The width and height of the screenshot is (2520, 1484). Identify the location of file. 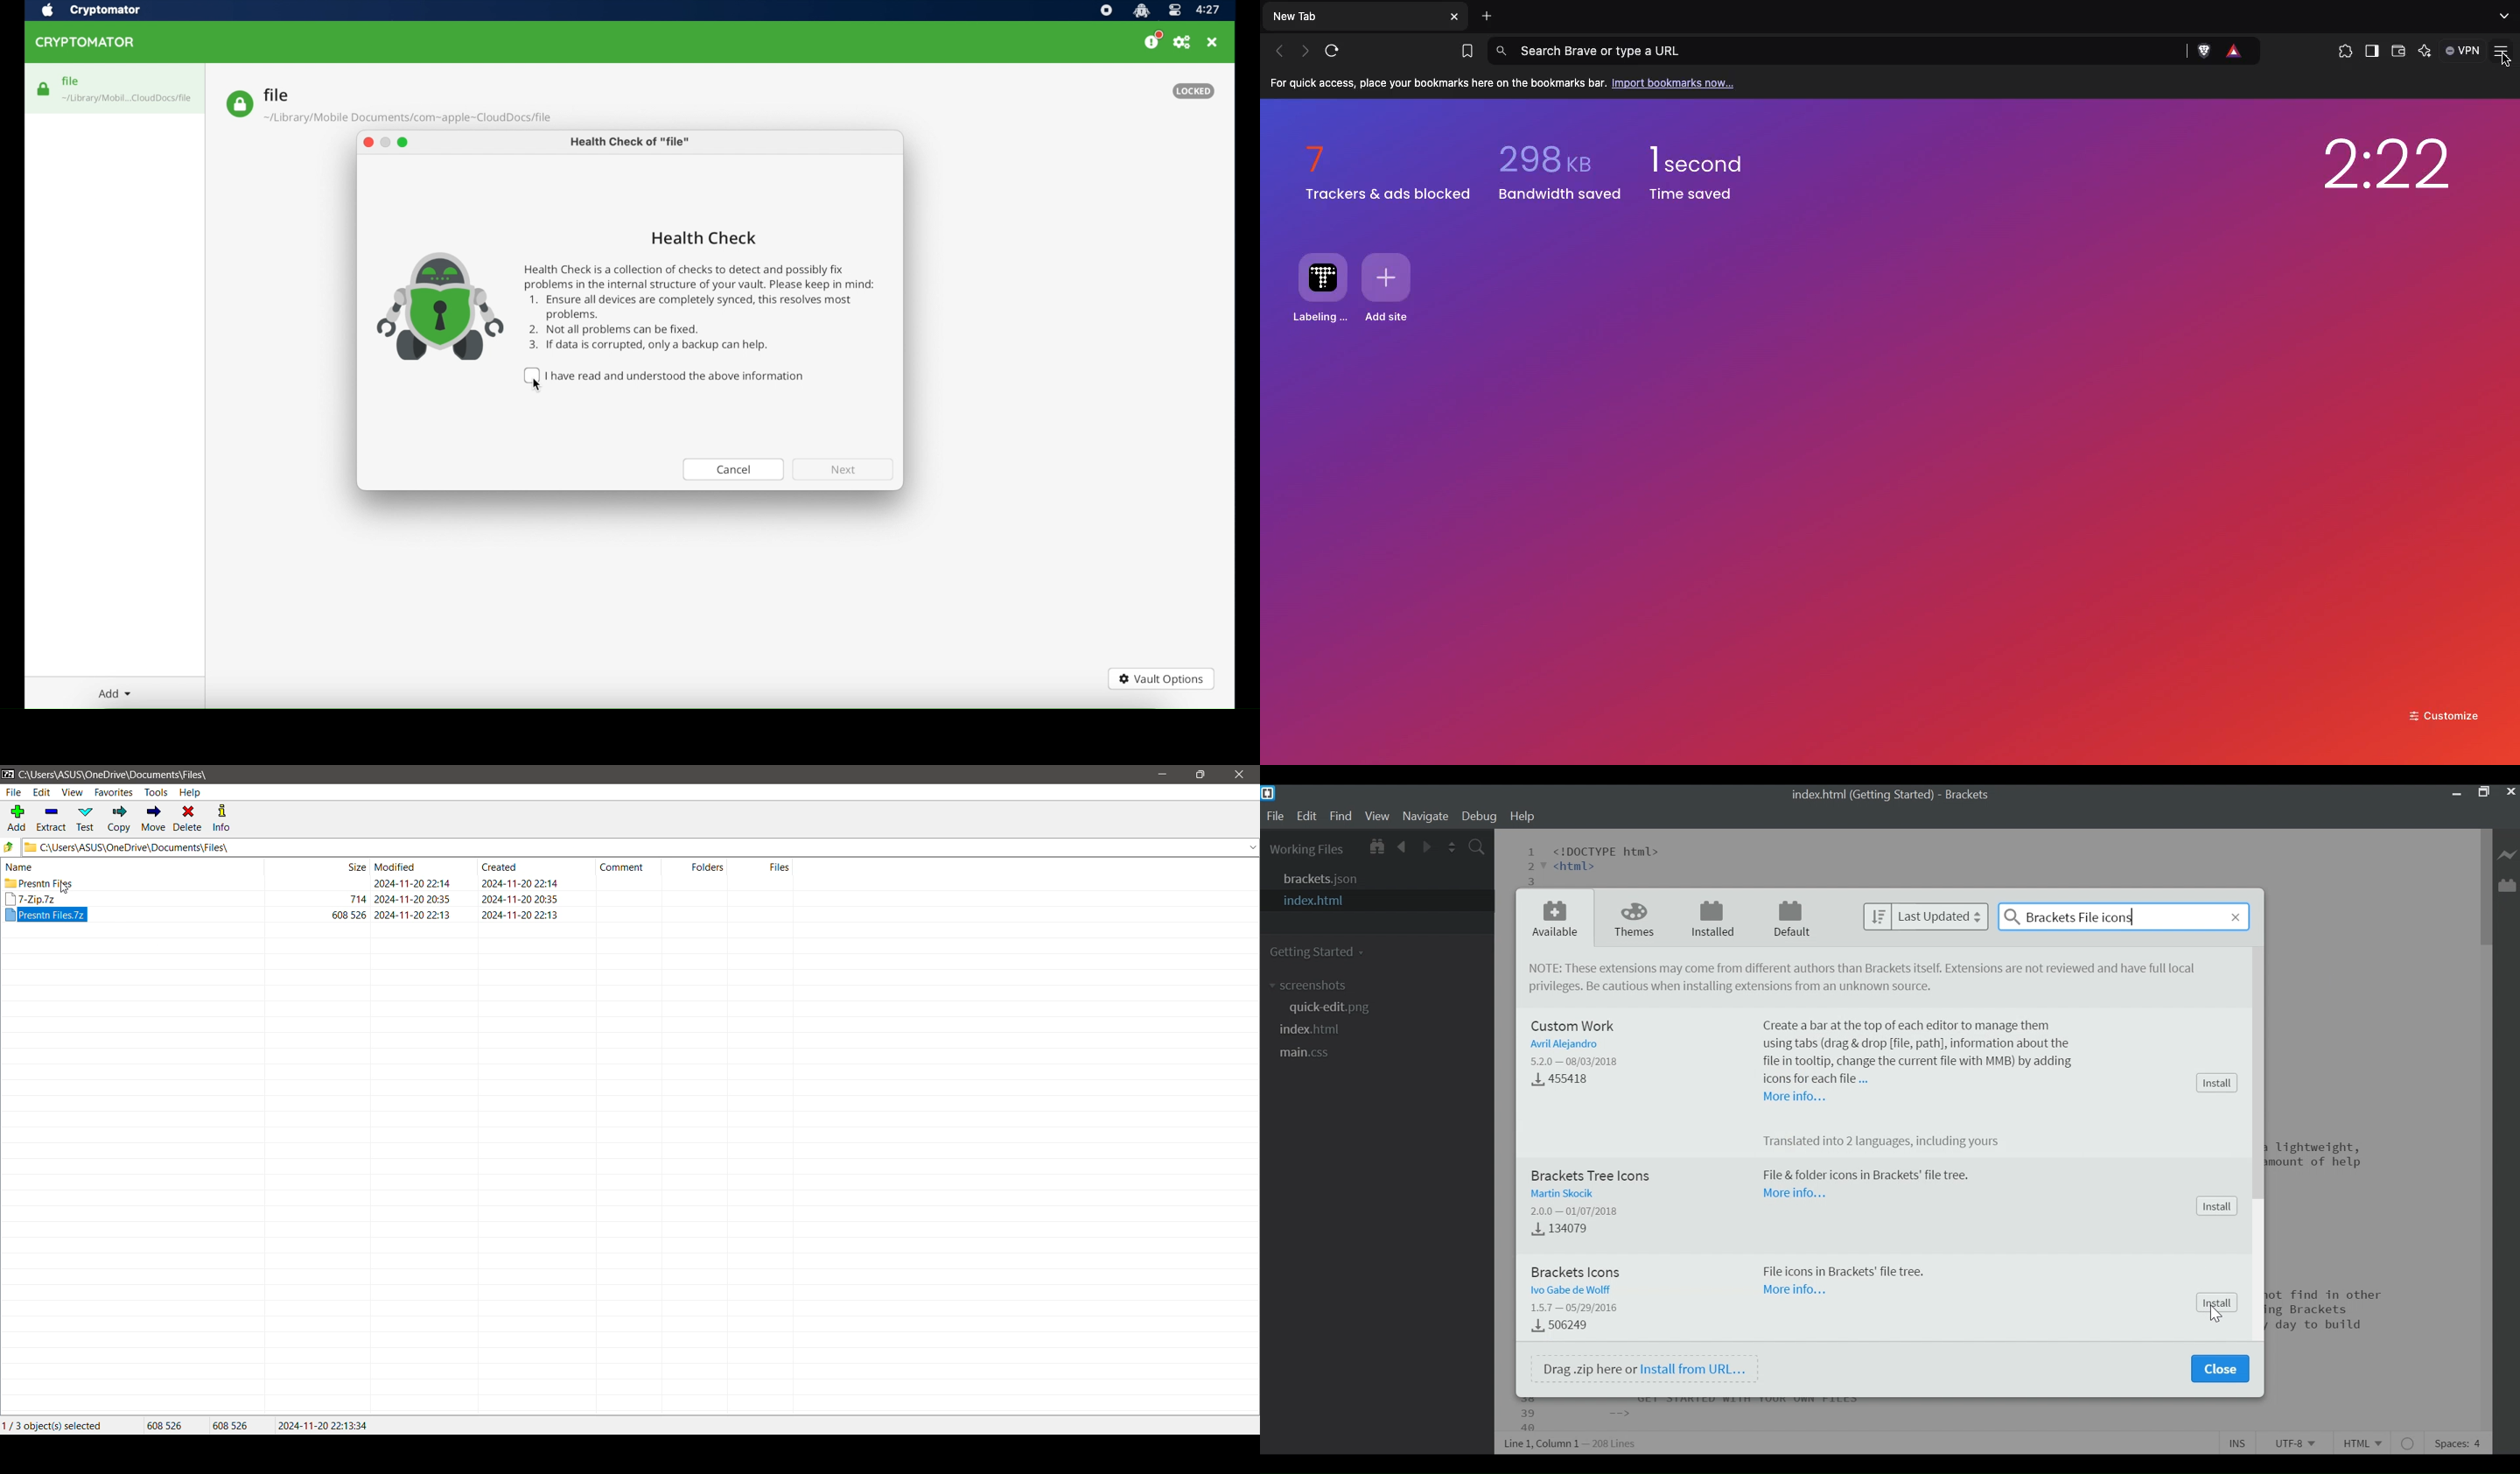
(32, 899).